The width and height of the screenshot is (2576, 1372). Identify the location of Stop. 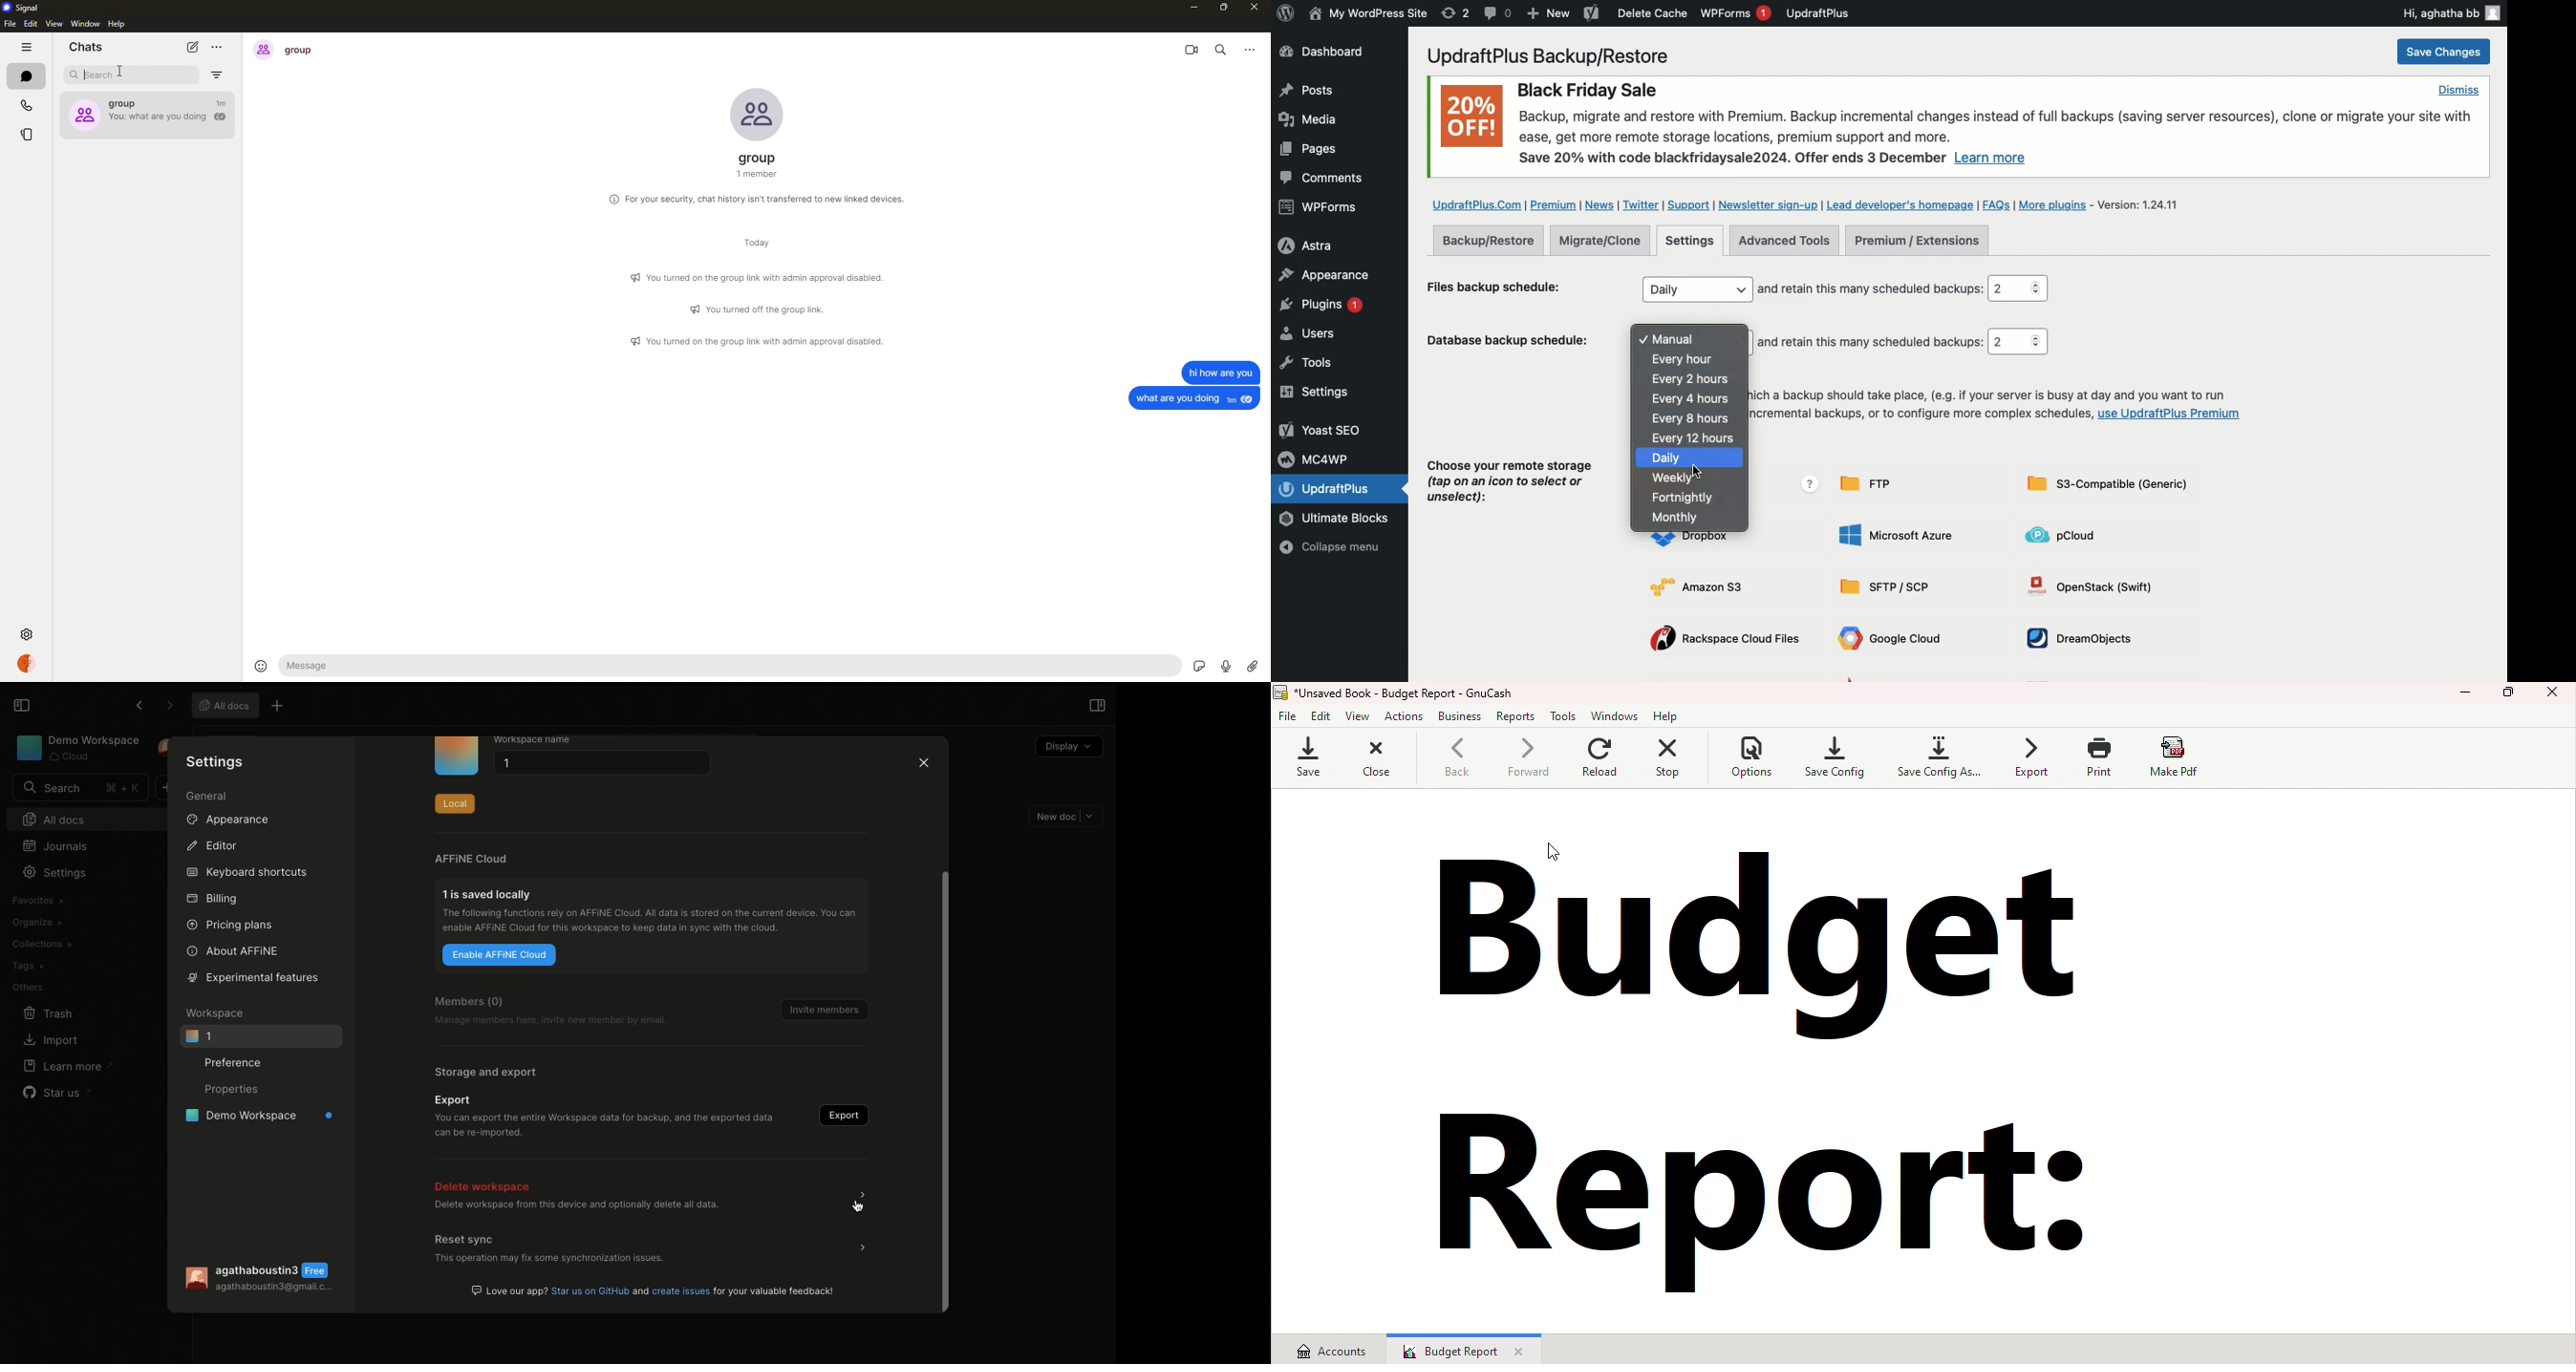
(1670, 758).